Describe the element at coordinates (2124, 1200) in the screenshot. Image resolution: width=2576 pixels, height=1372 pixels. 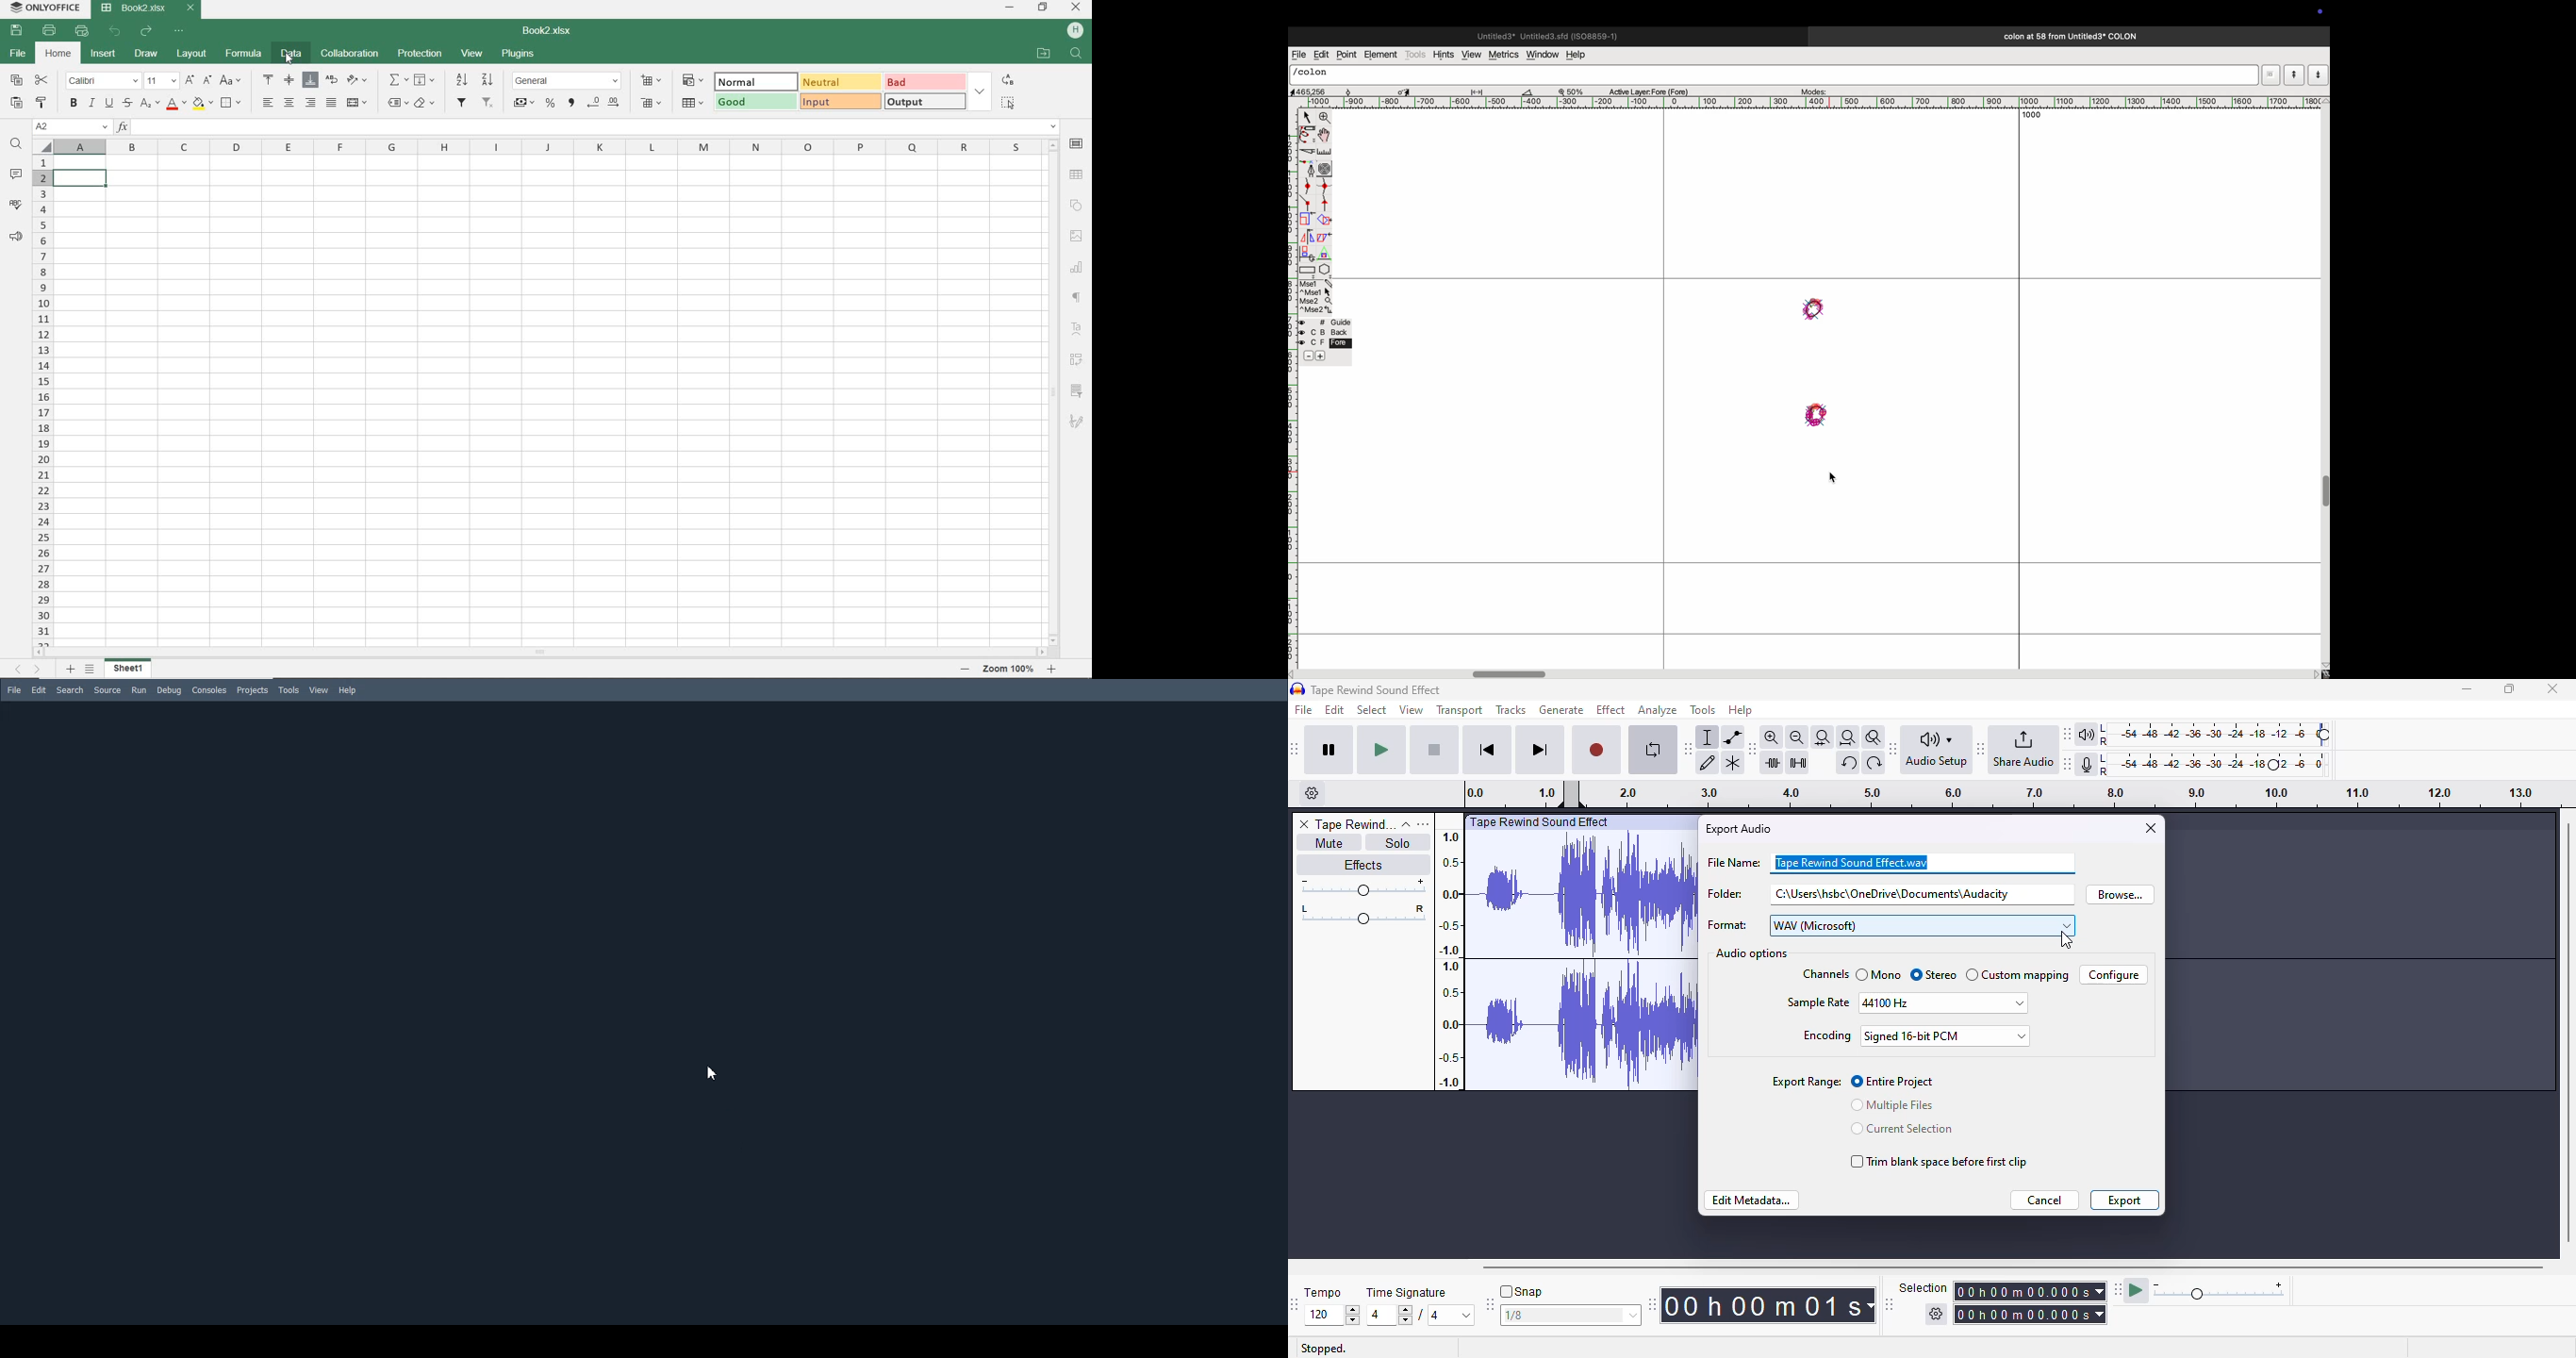
I see `export` at that location.